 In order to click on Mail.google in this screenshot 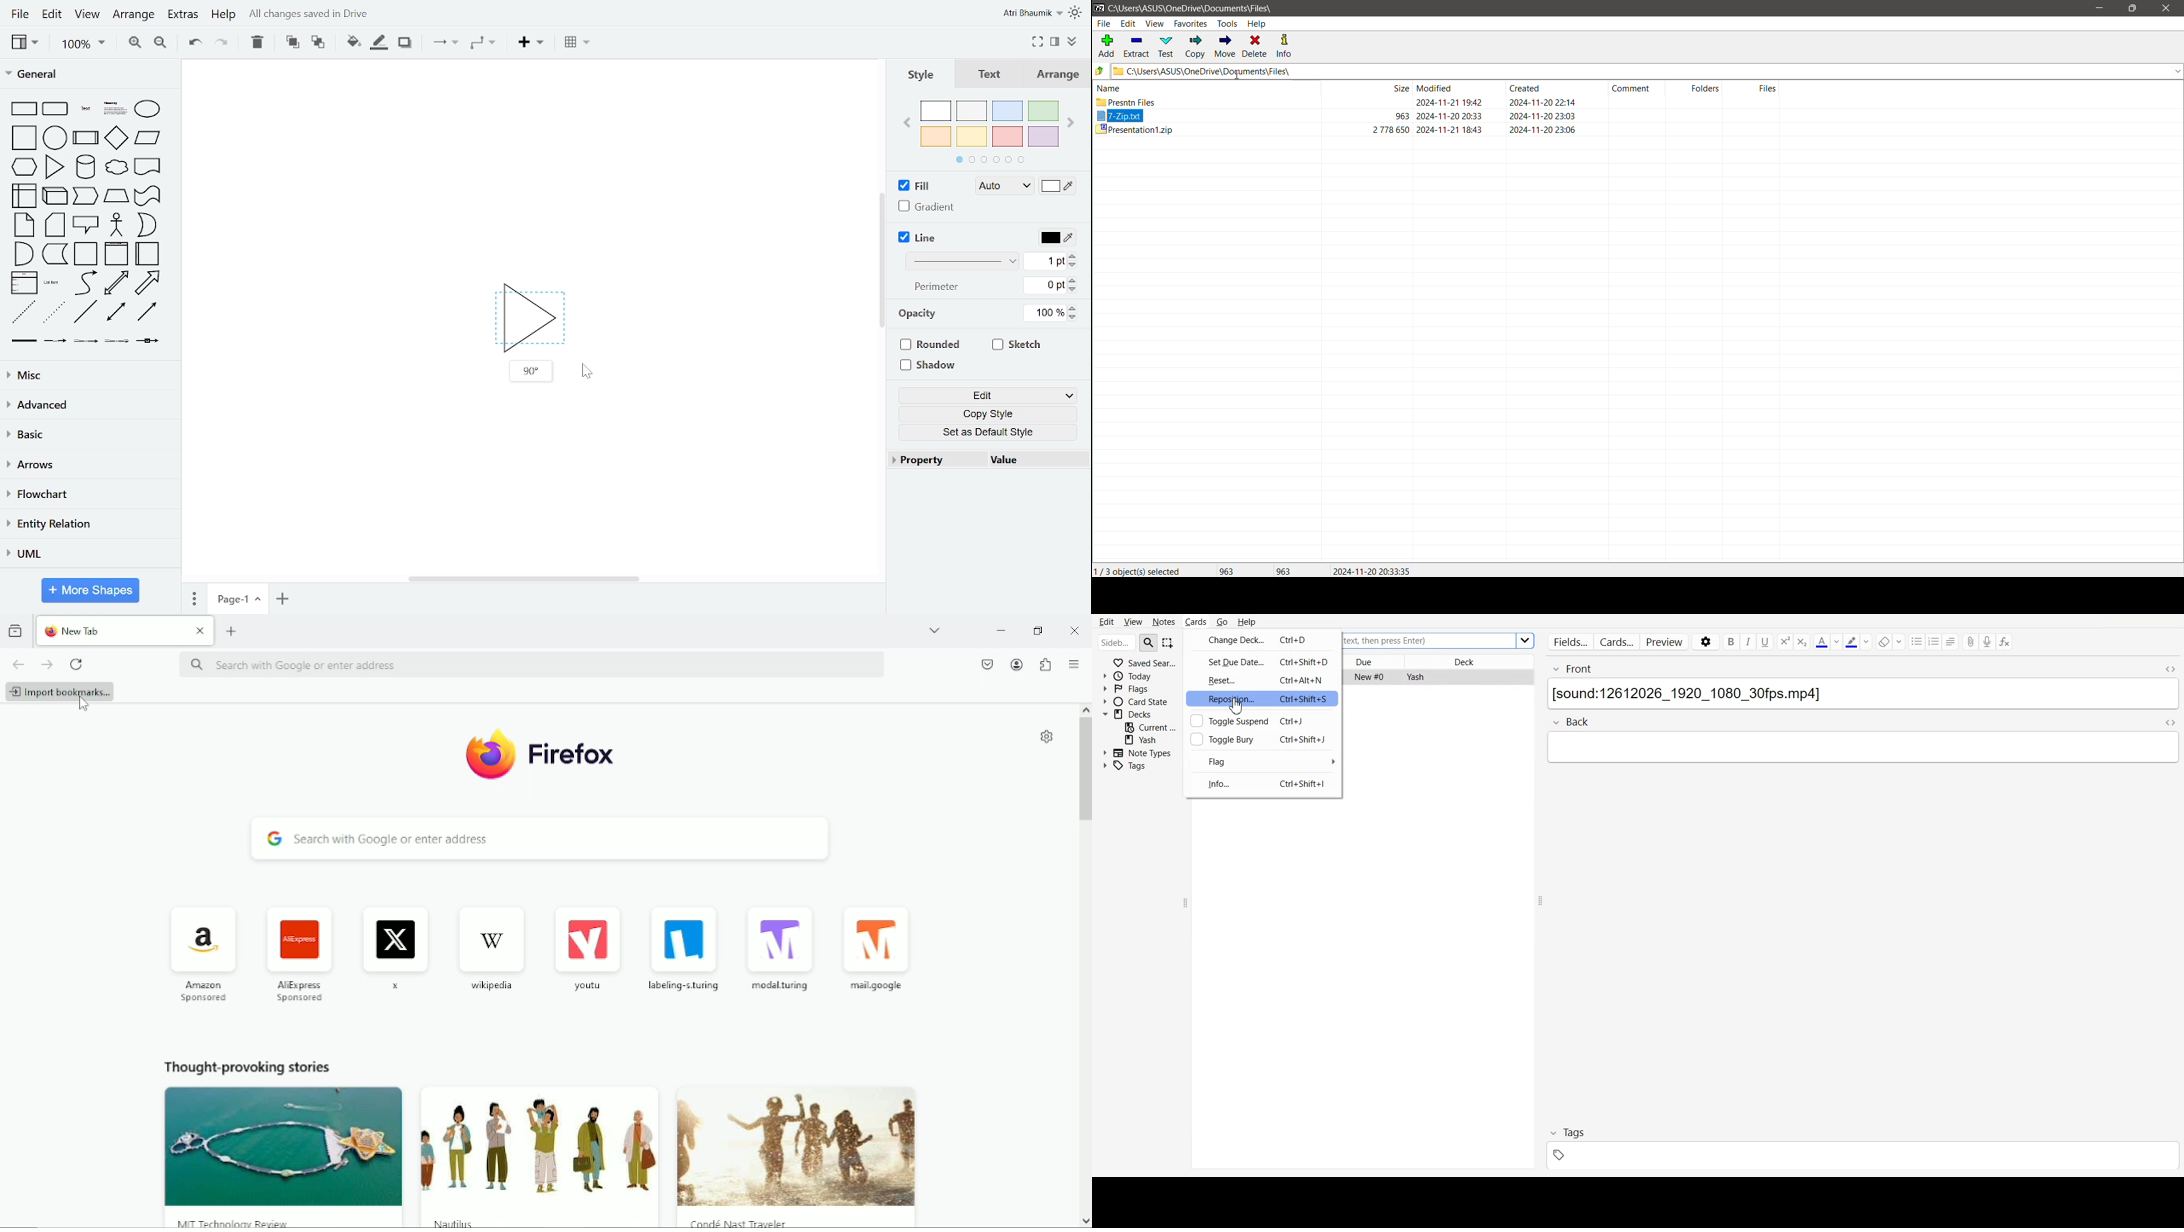, I will do `click(876, 949)`.